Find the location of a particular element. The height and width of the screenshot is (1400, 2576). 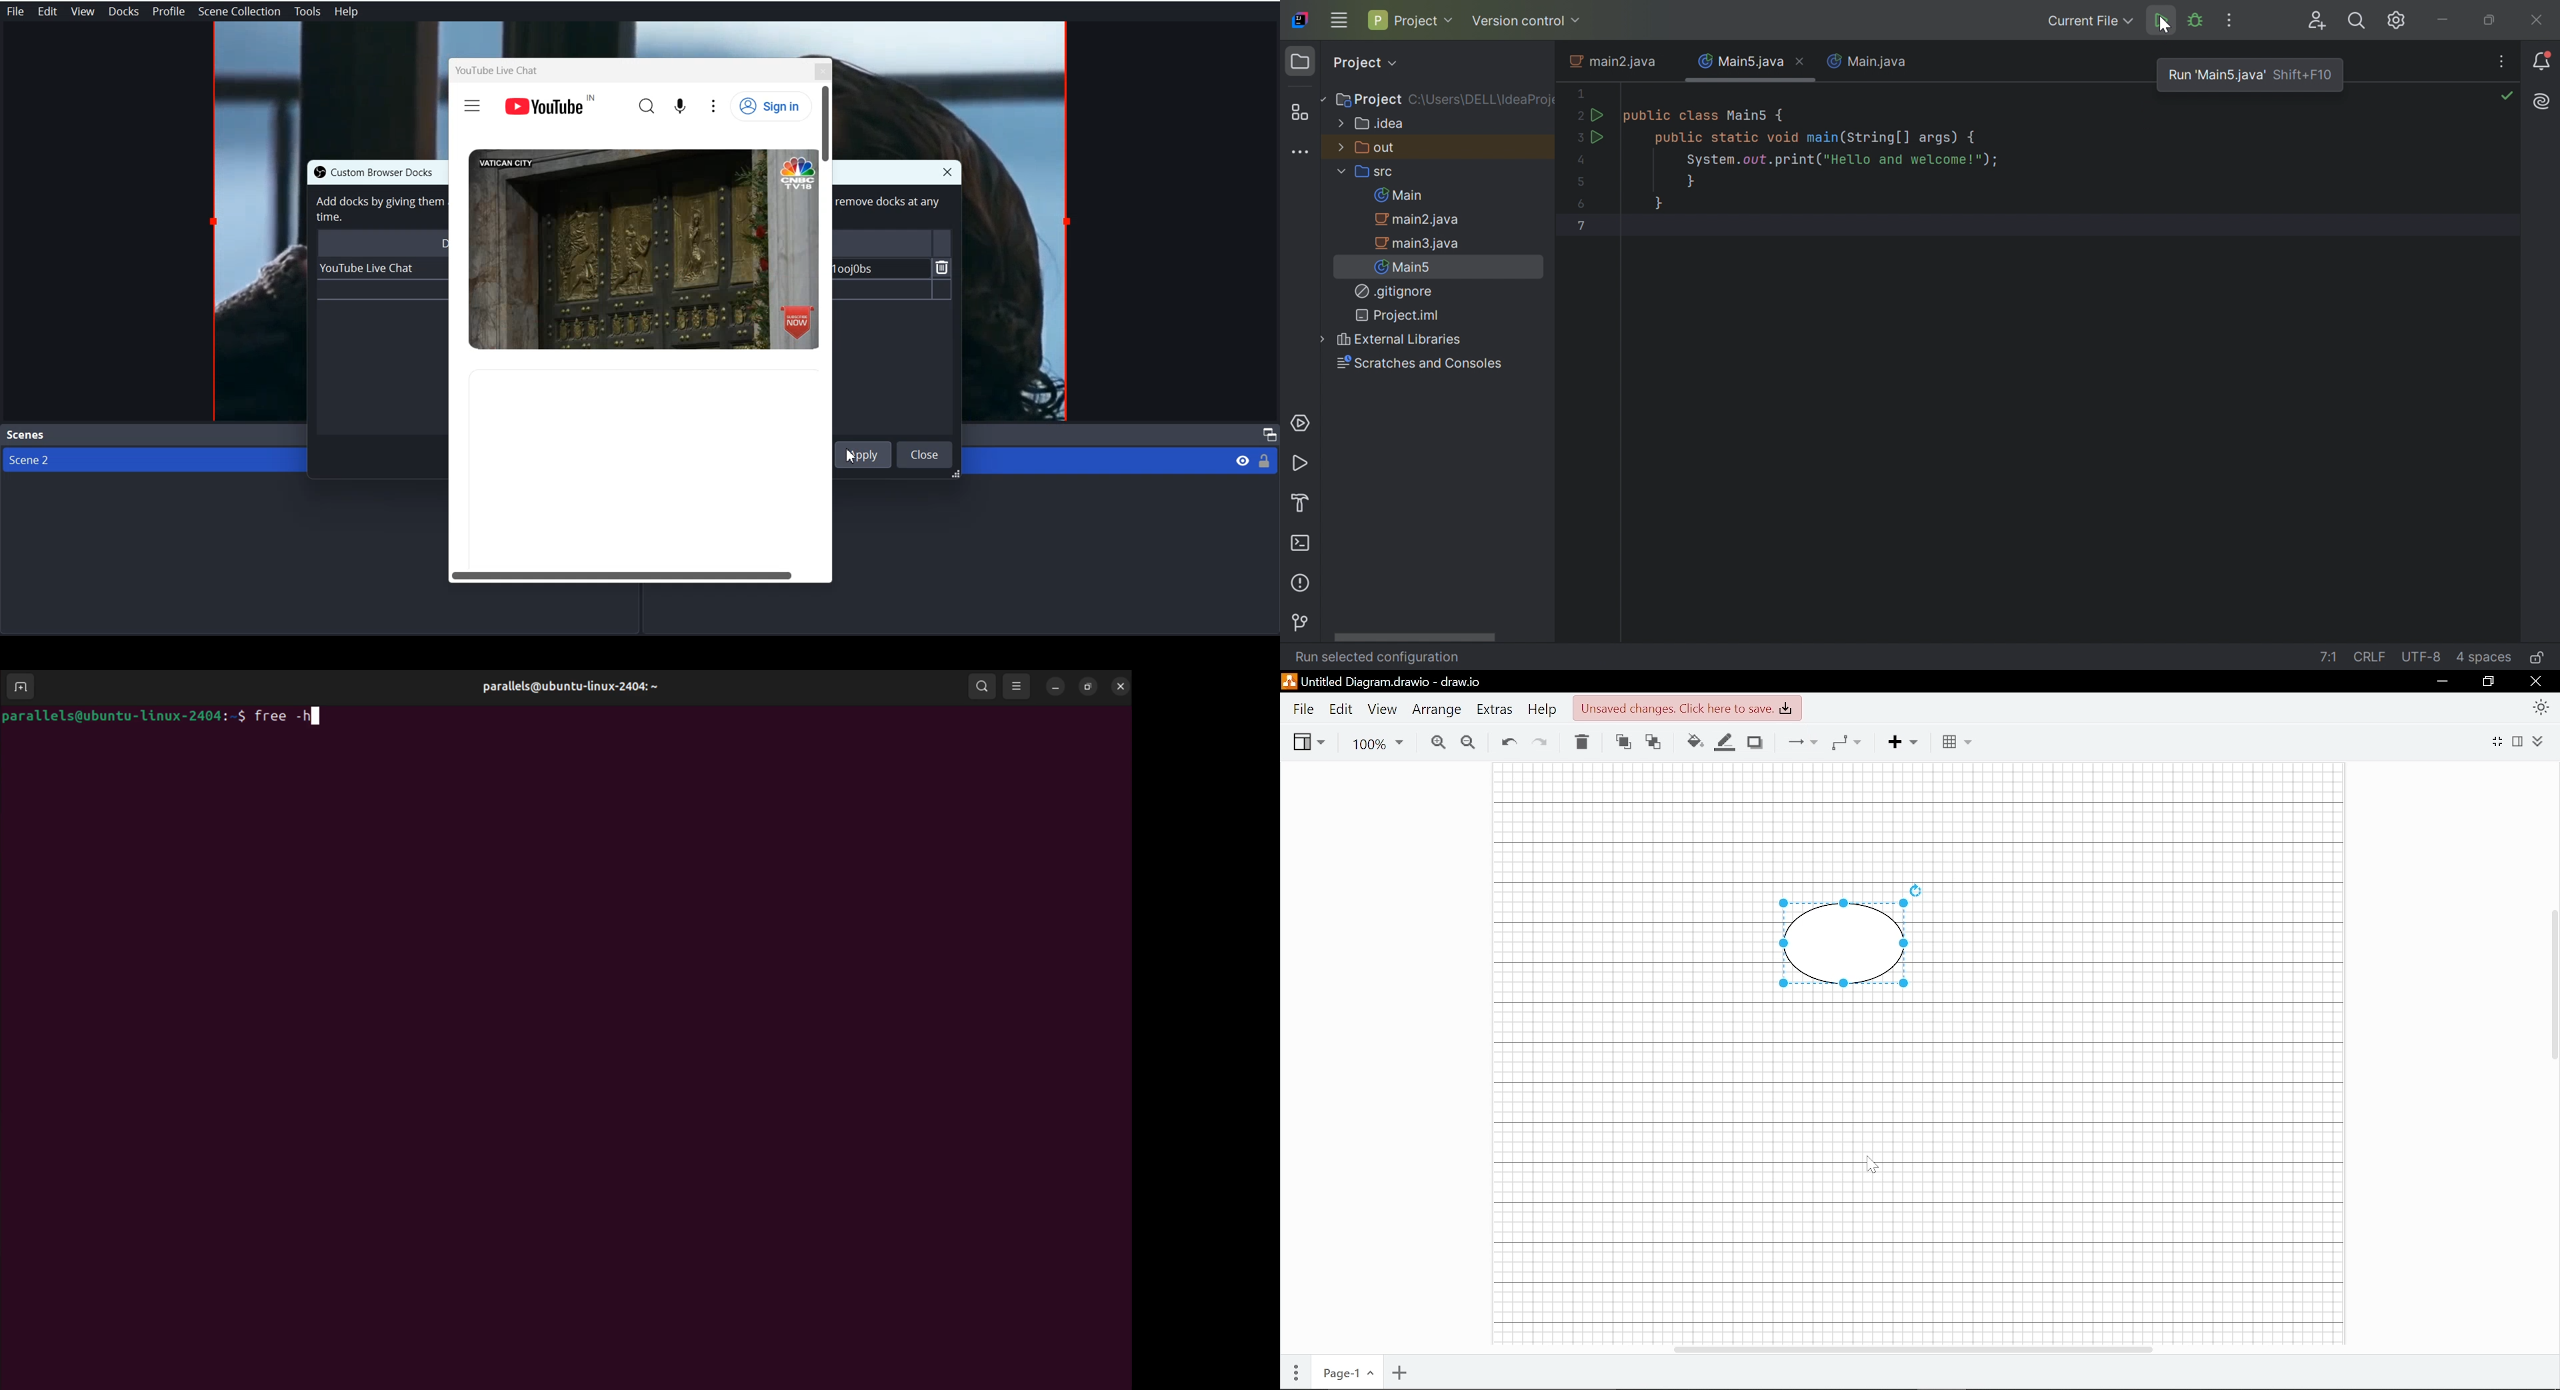

Youtube Live Chat is located at coordinates (369, 268).